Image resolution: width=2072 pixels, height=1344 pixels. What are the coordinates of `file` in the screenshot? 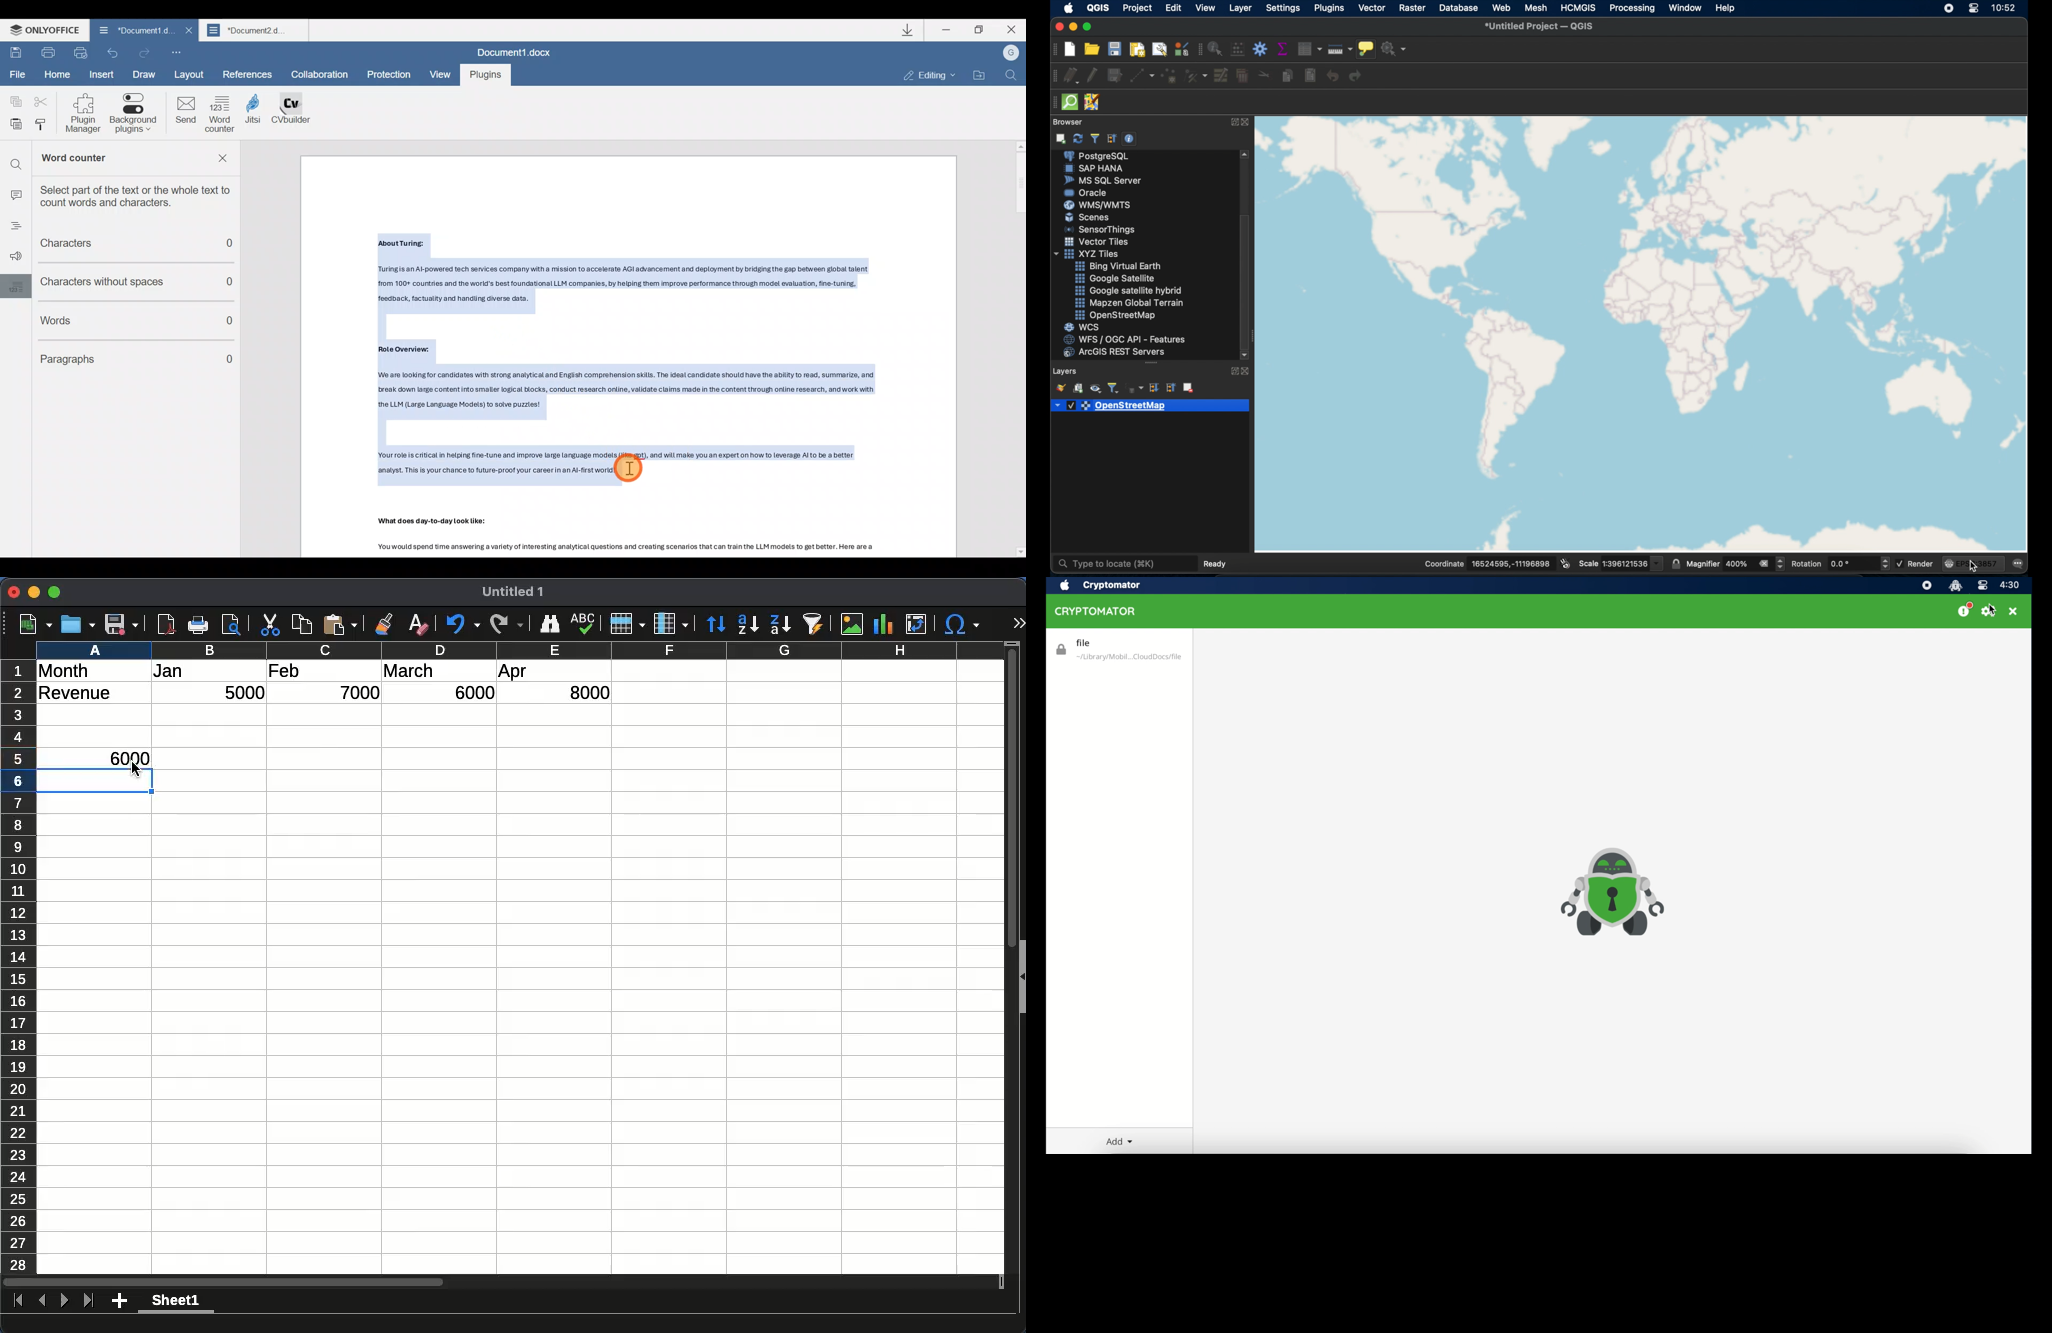 It's located at (1120, 648).